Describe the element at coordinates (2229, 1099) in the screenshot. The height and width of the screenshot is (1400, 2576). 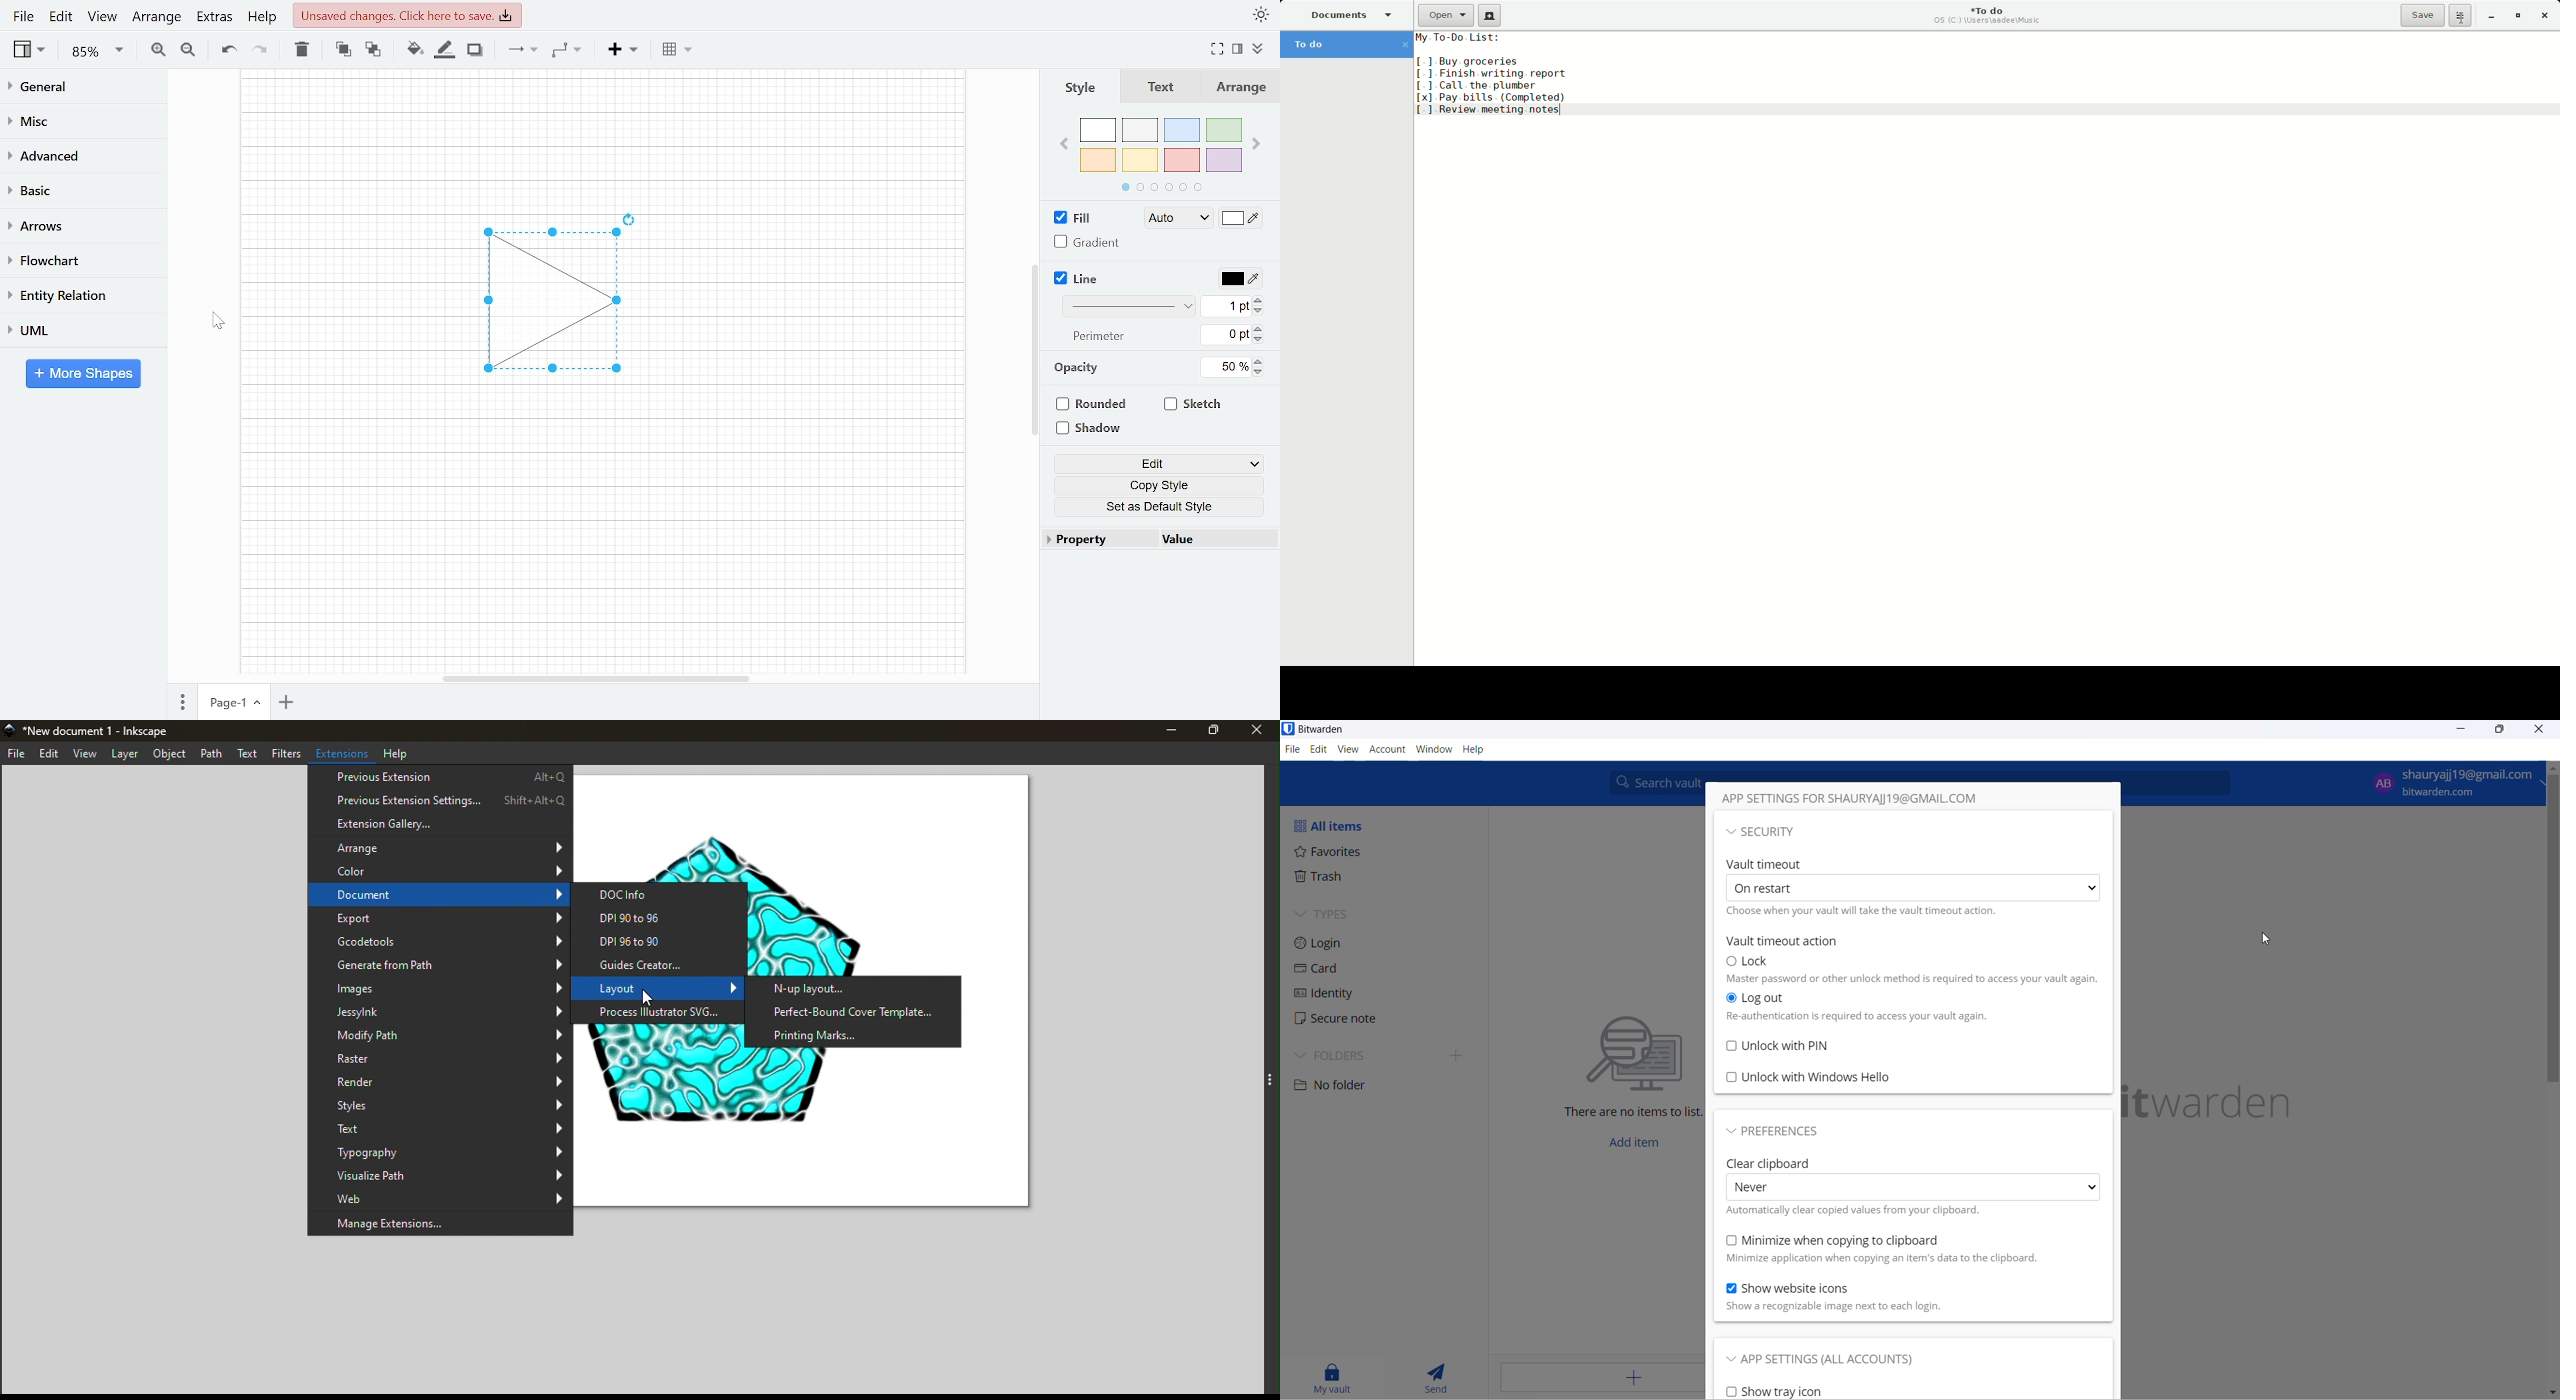
I see `name and logo` at that location.